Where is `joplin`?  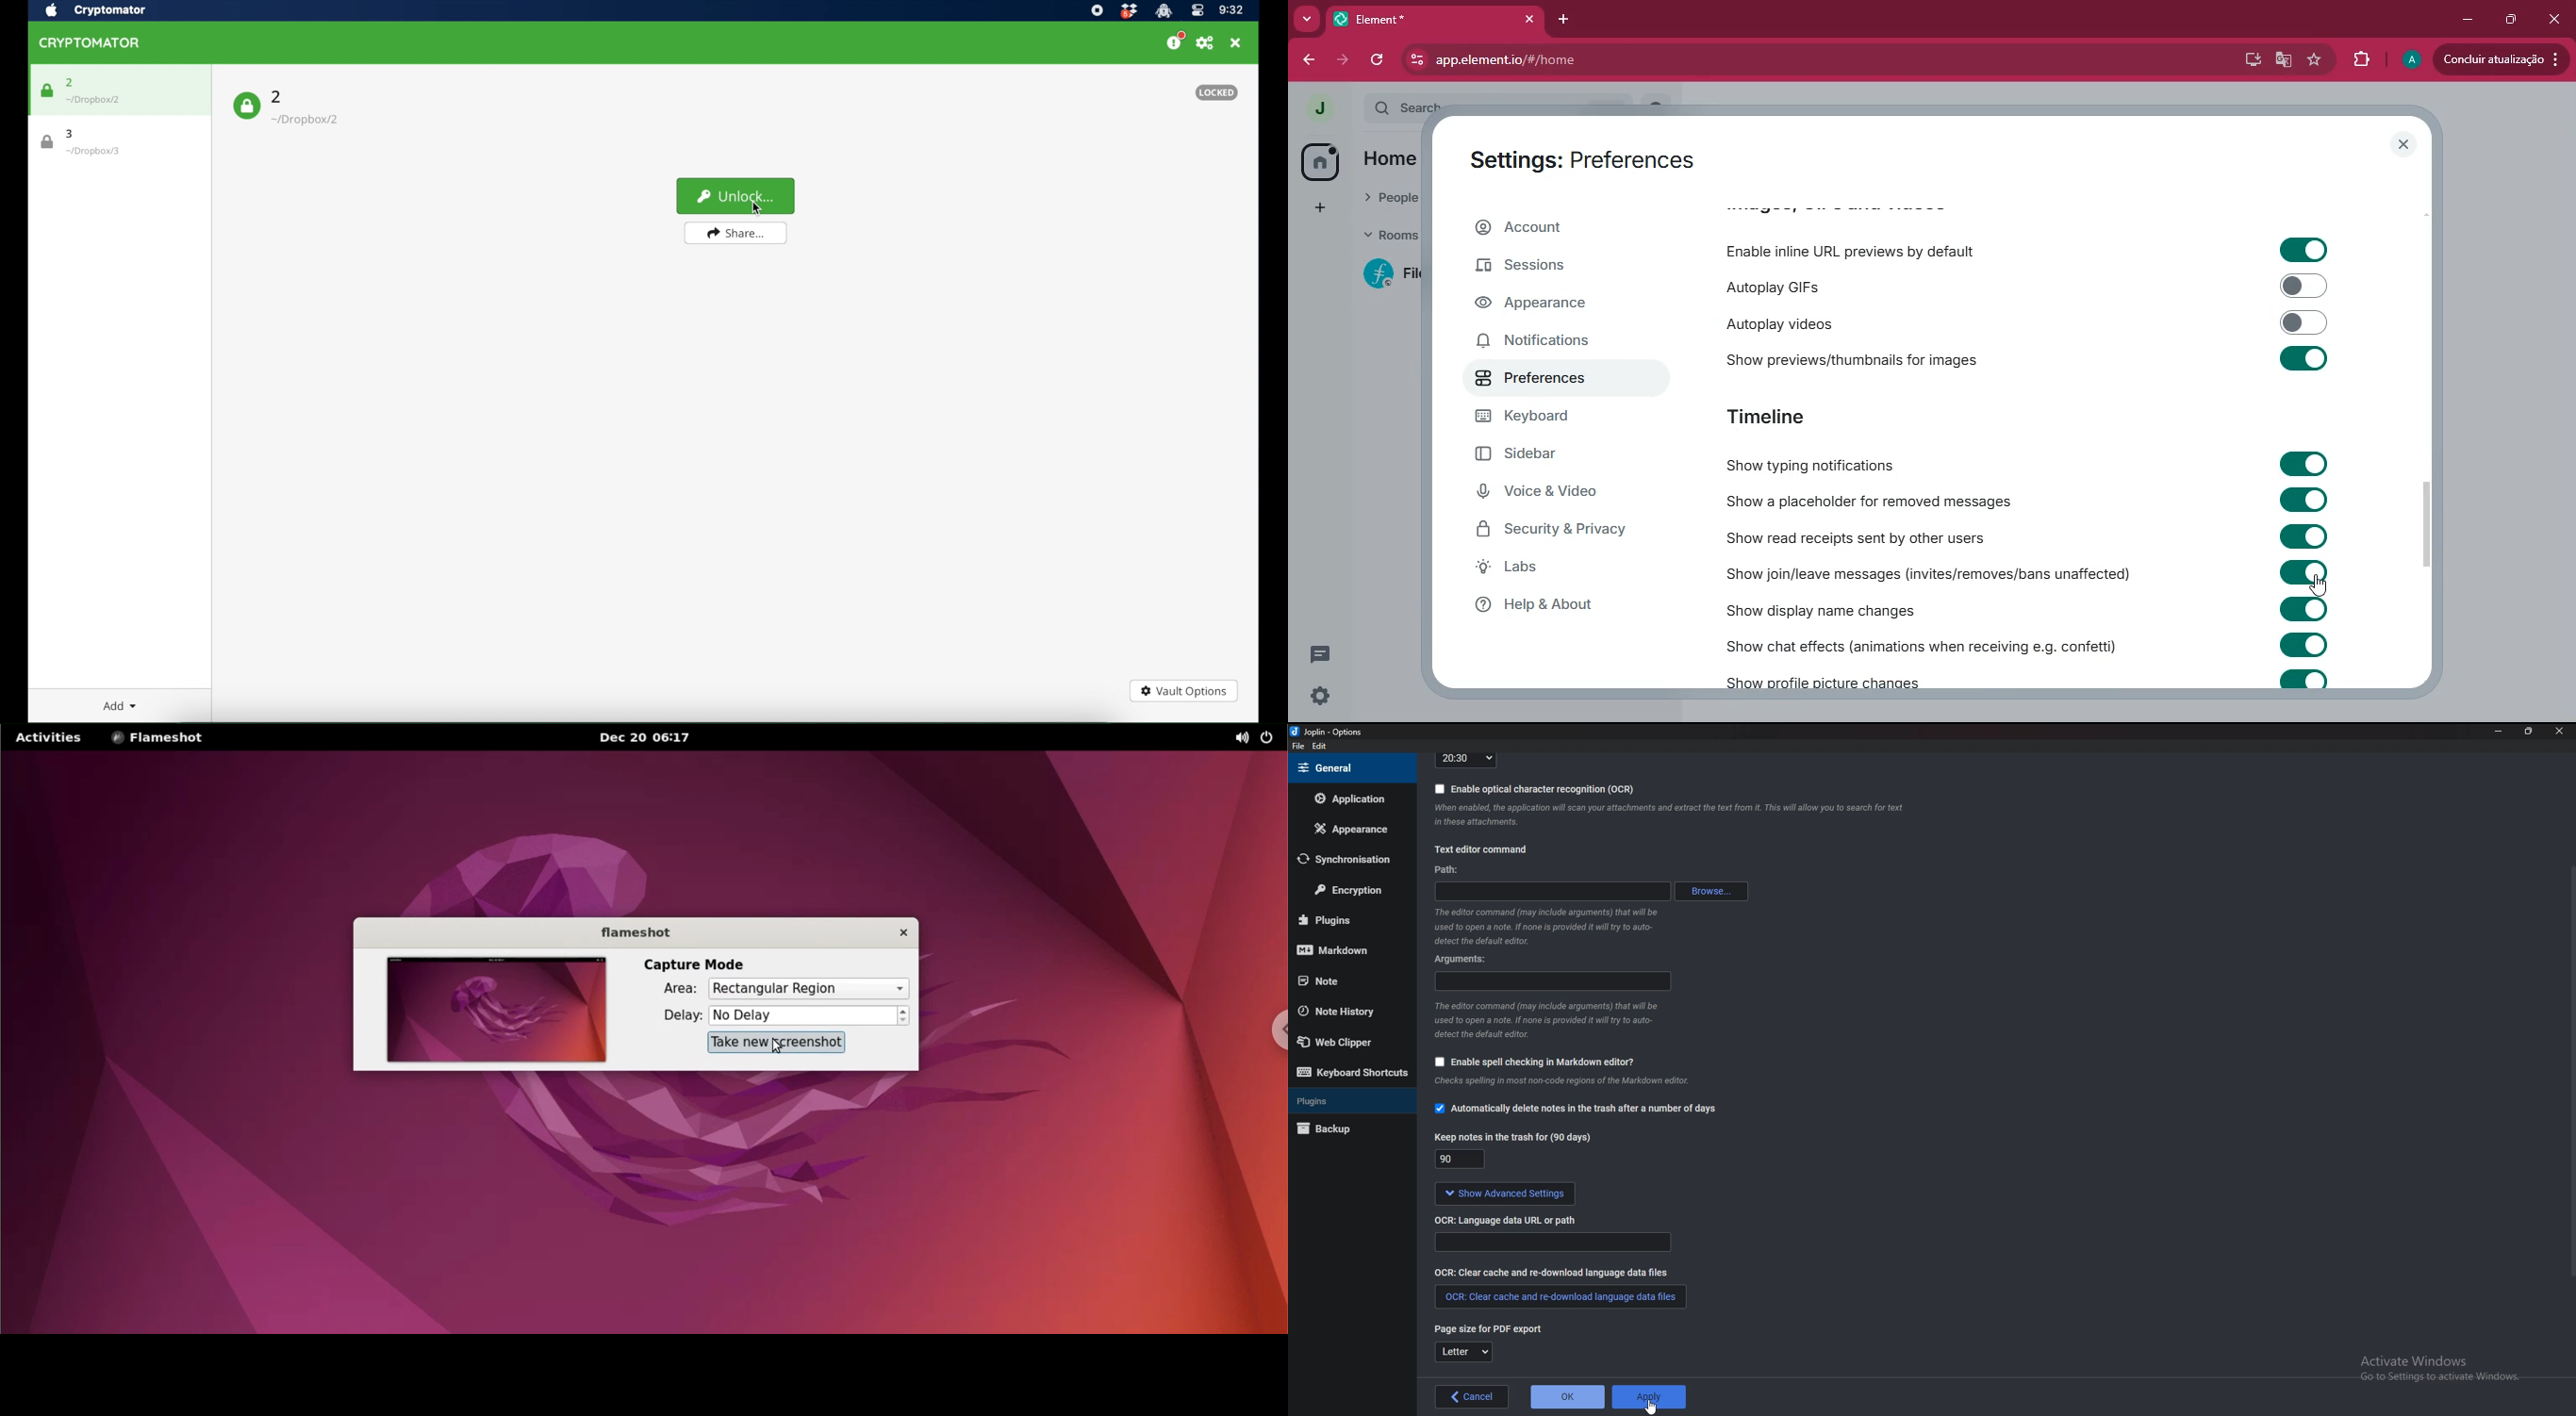 joplin is located at coordinates (1329, 733).